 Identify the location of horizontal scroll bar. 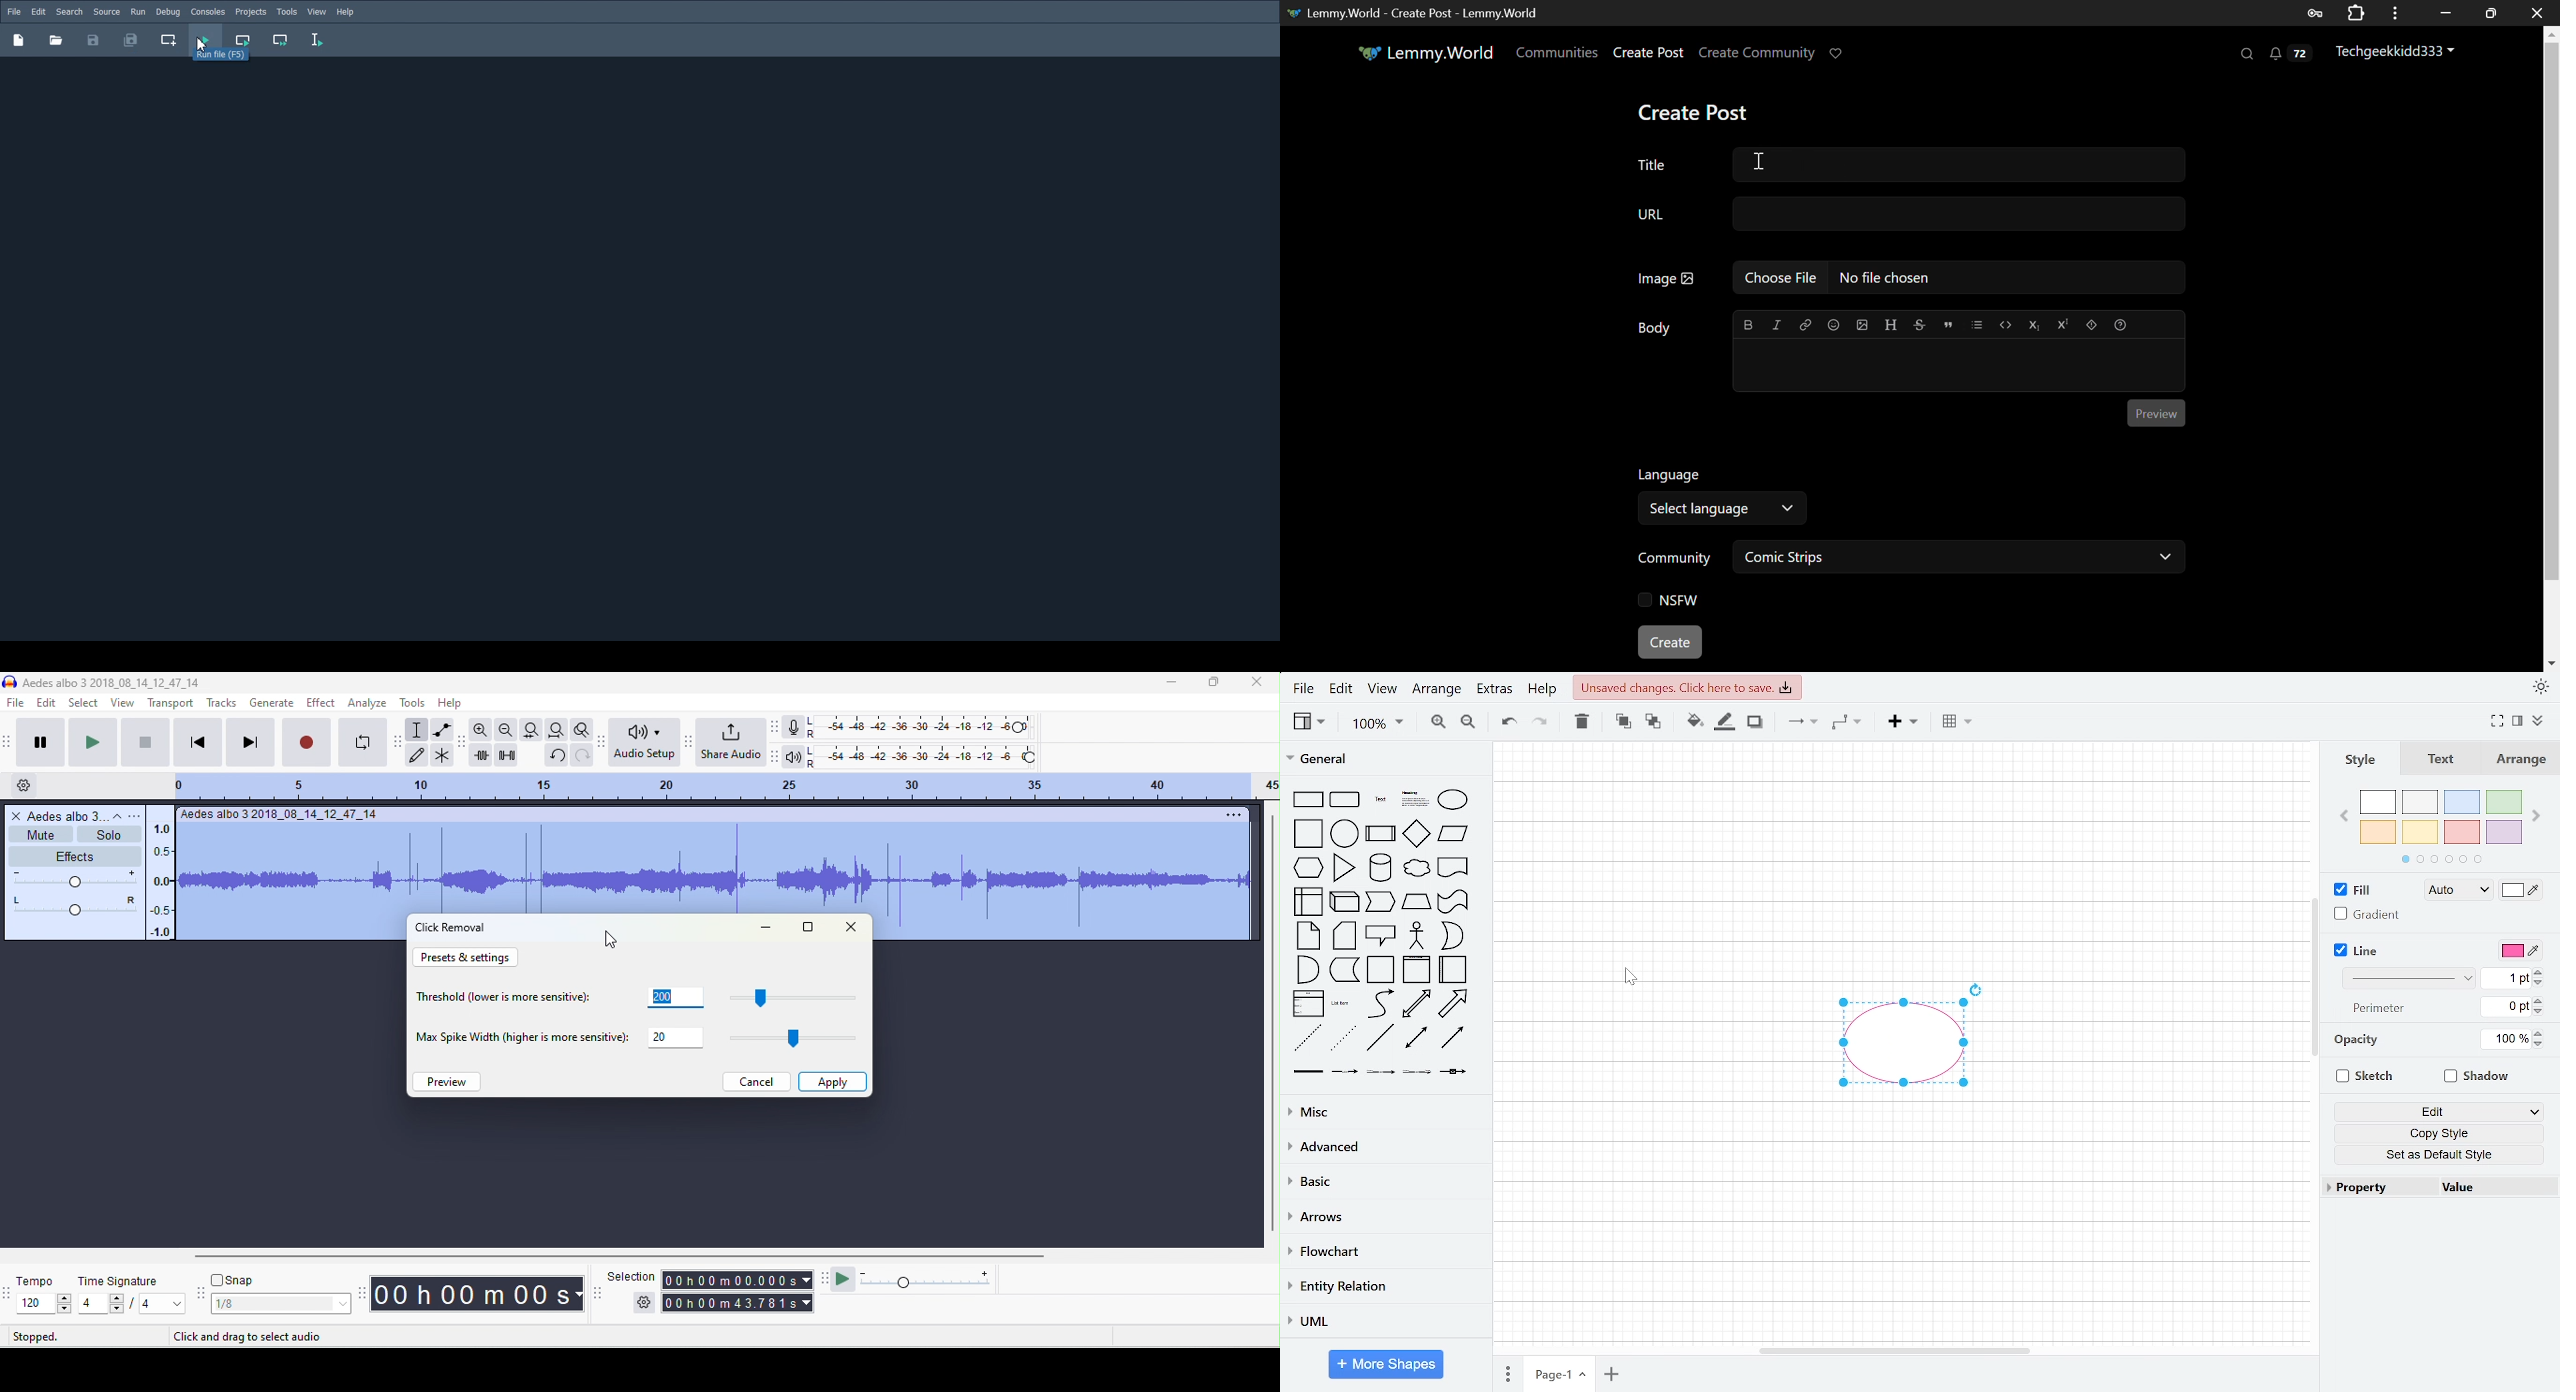
(603, 1258).